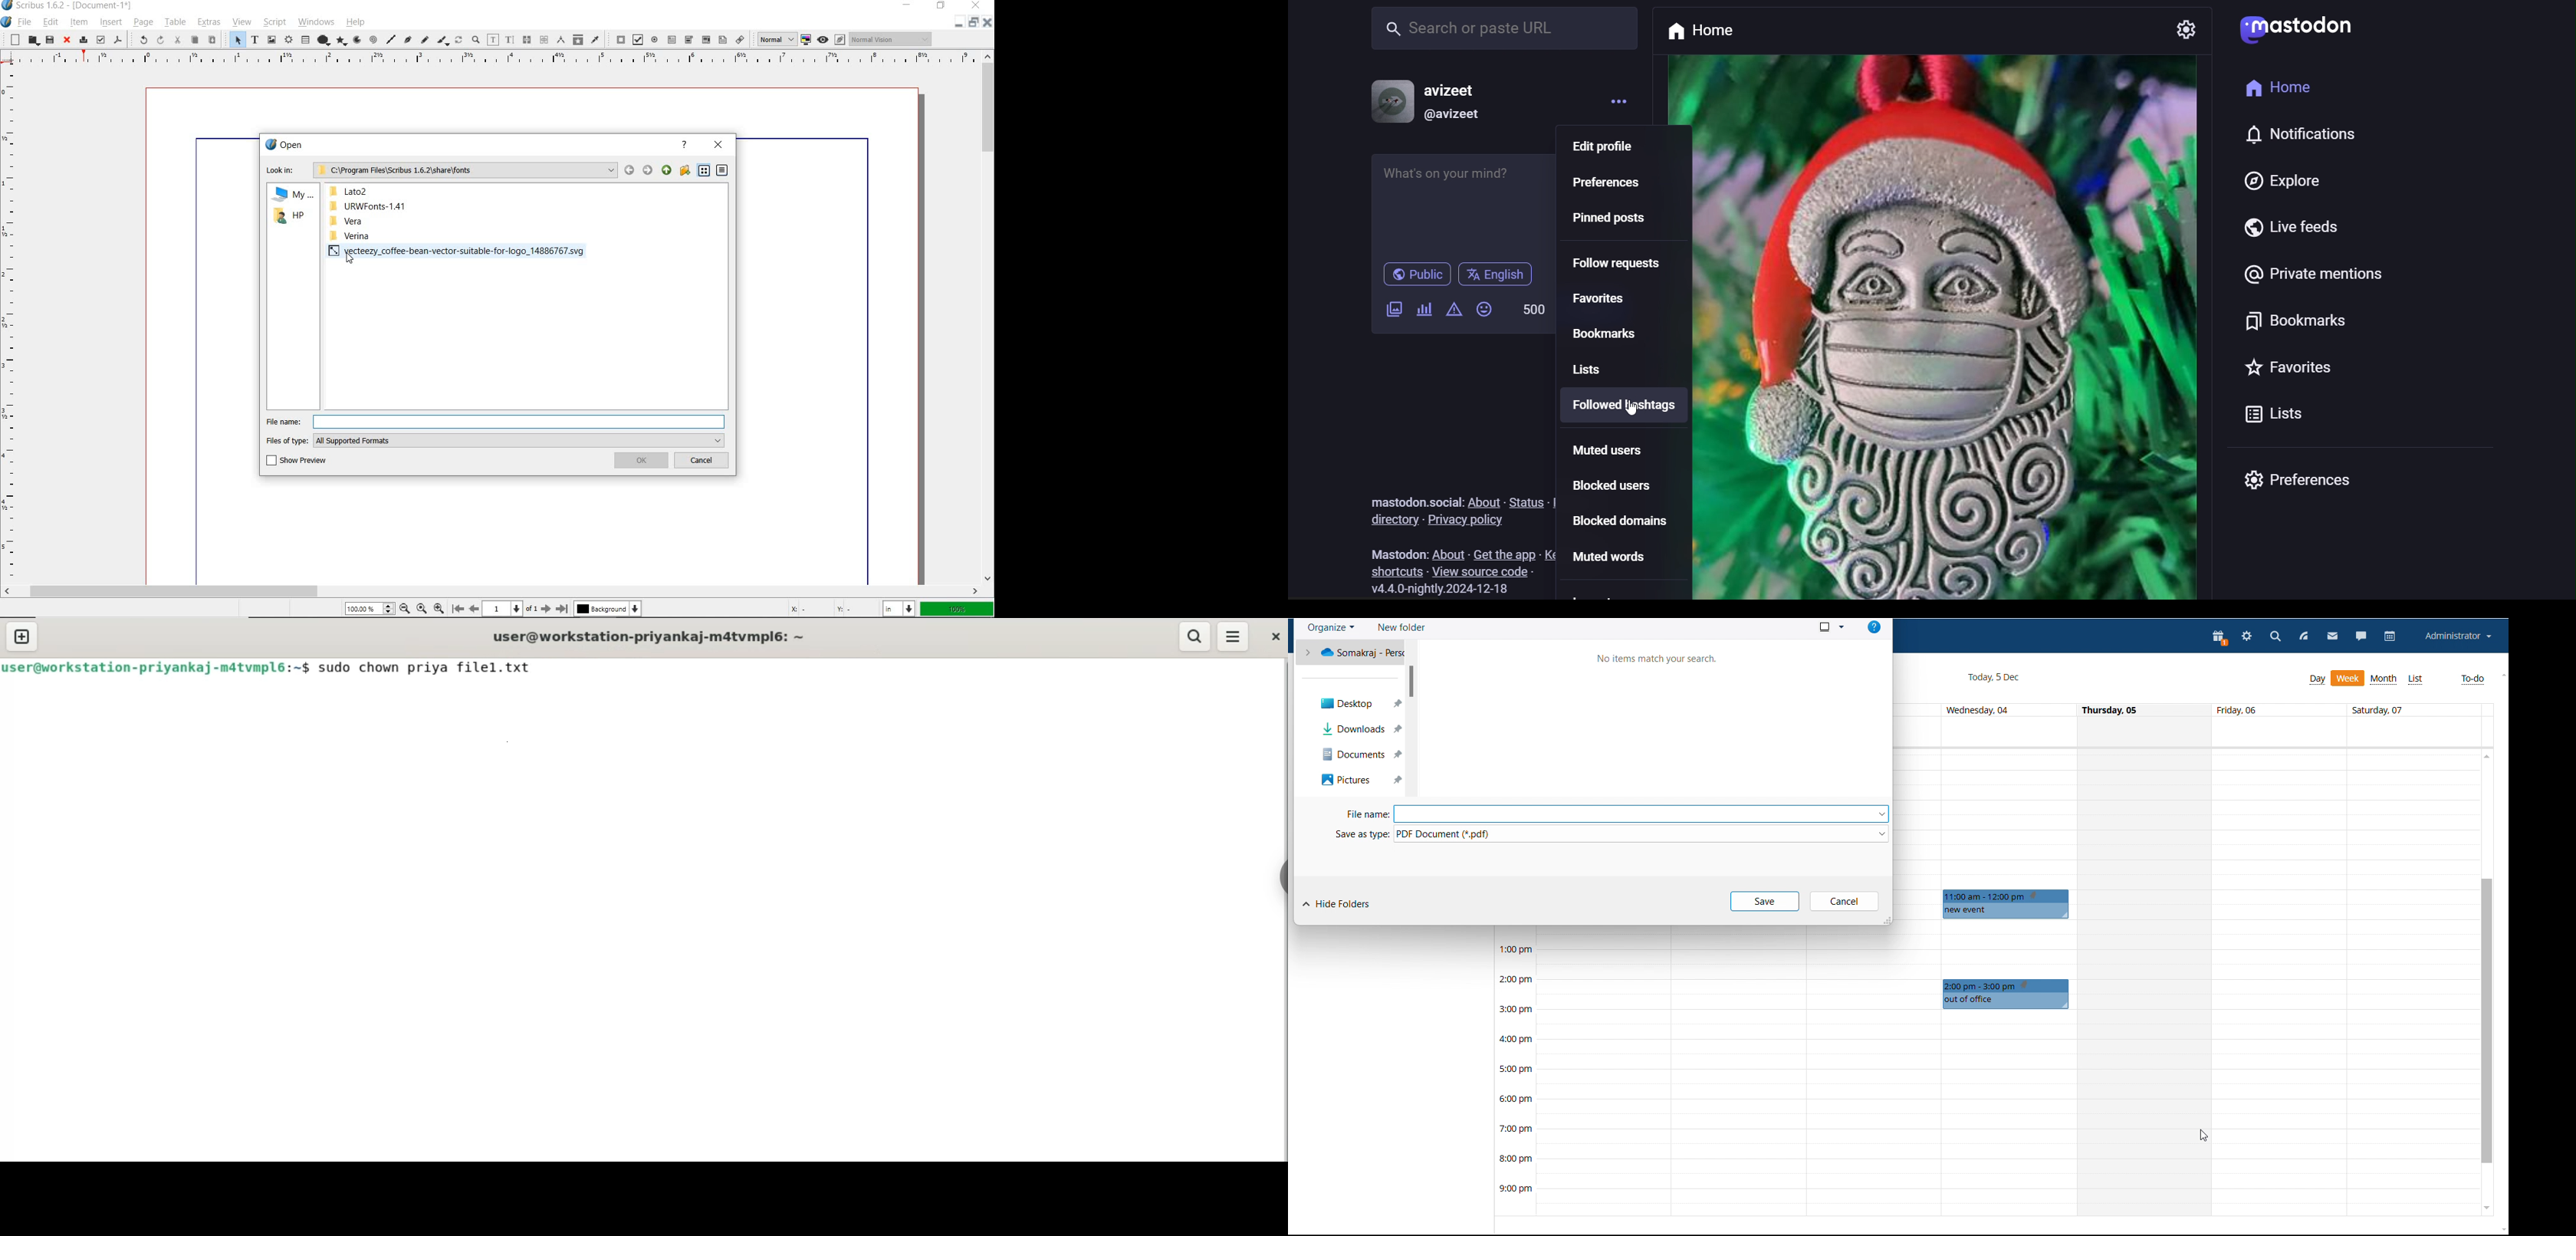 This screenshot has width=2576, height=1260. I want to click on Close, so click(988, 22).